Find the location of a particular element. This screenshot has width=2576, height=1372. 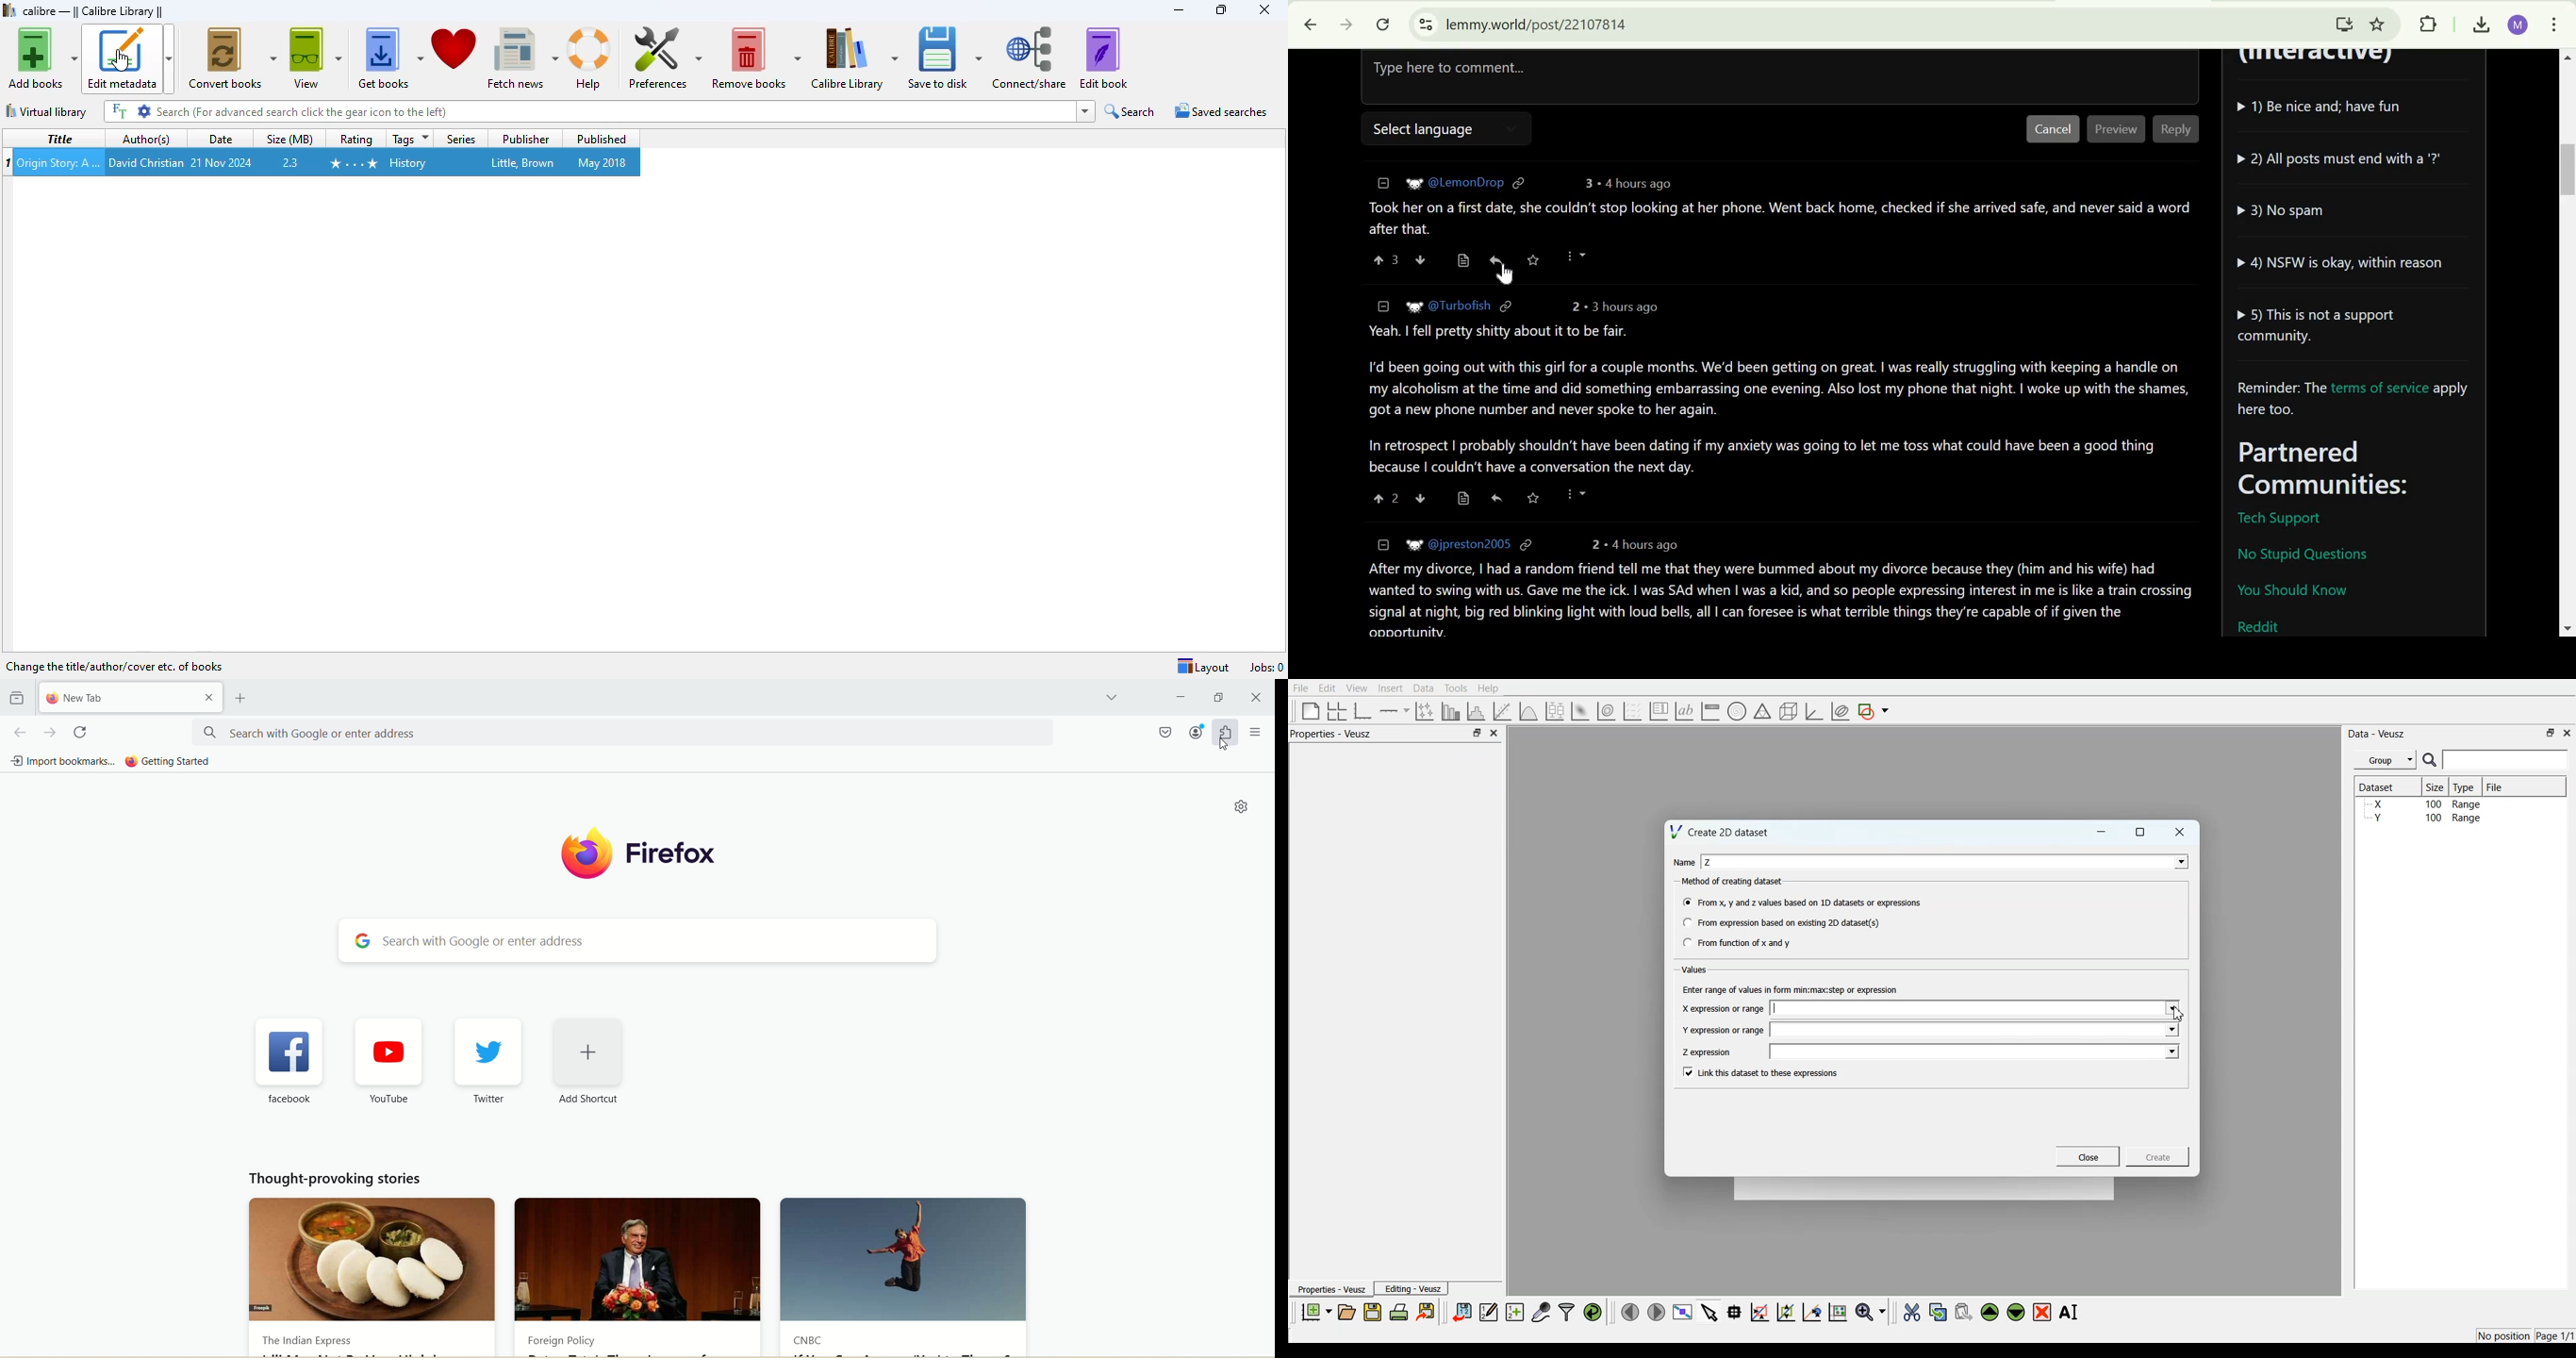

Maximize is located at coordinates (1477, 732).